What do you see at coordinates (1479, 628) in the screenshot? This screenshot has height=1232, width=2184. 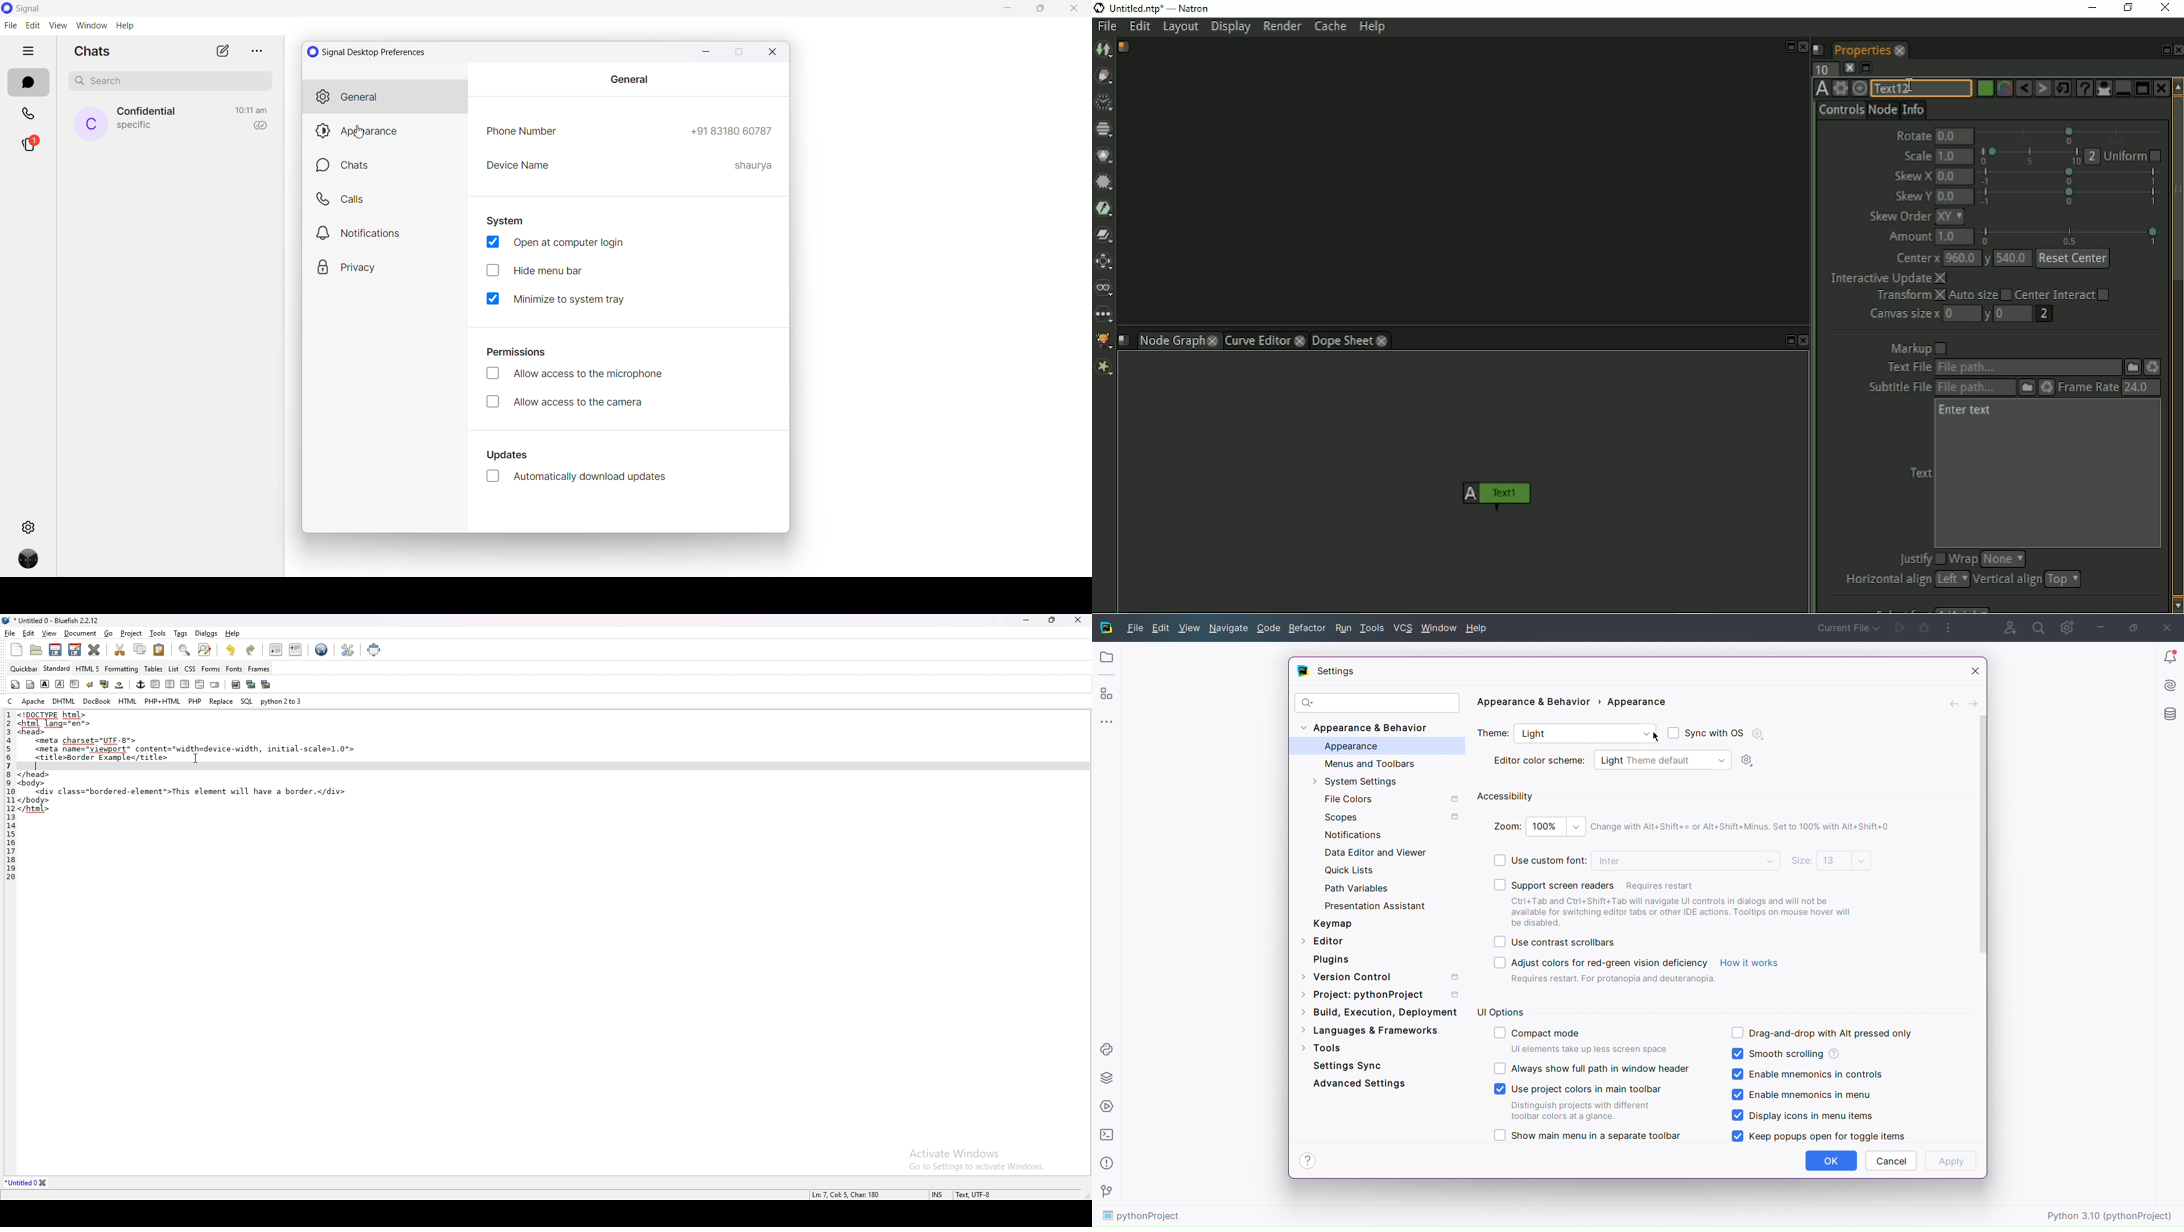 I see `Help` at bounding box center [1479, 628].